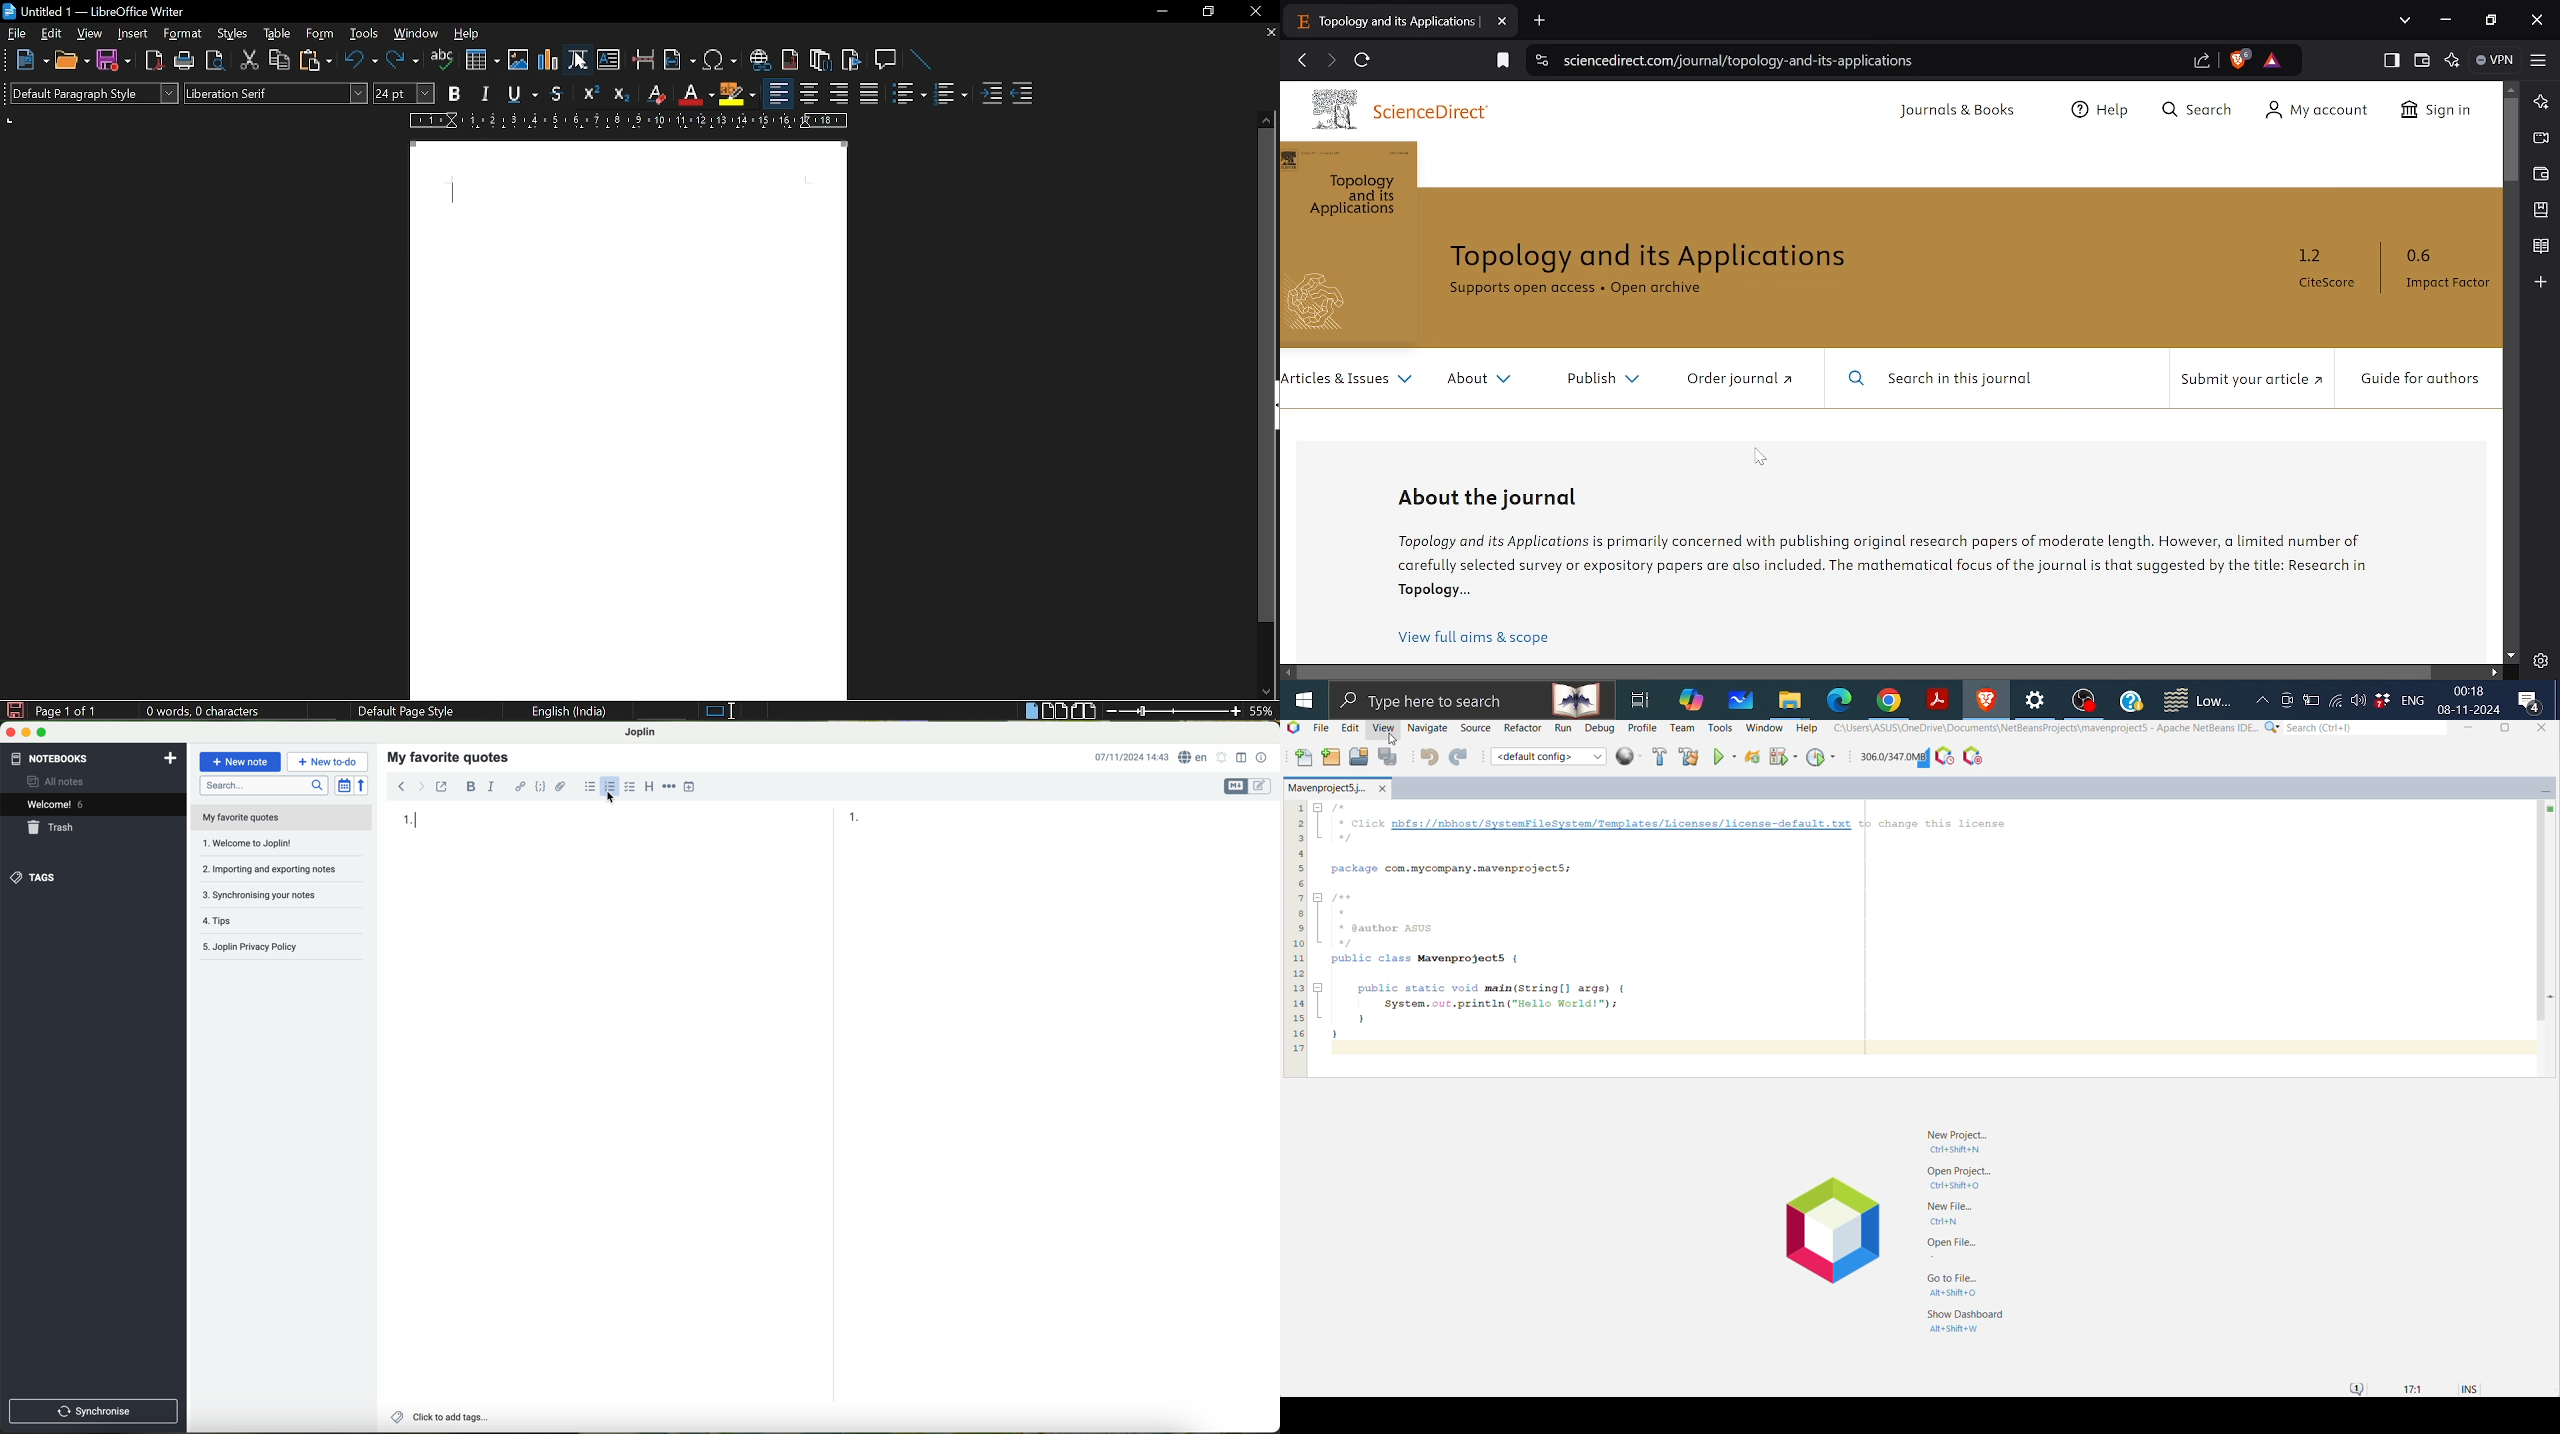 The height and width of the screenshot is (1456, 2576). Describe the element at coordinates (778, 93) in the screenshot. I see `align left` at that location.